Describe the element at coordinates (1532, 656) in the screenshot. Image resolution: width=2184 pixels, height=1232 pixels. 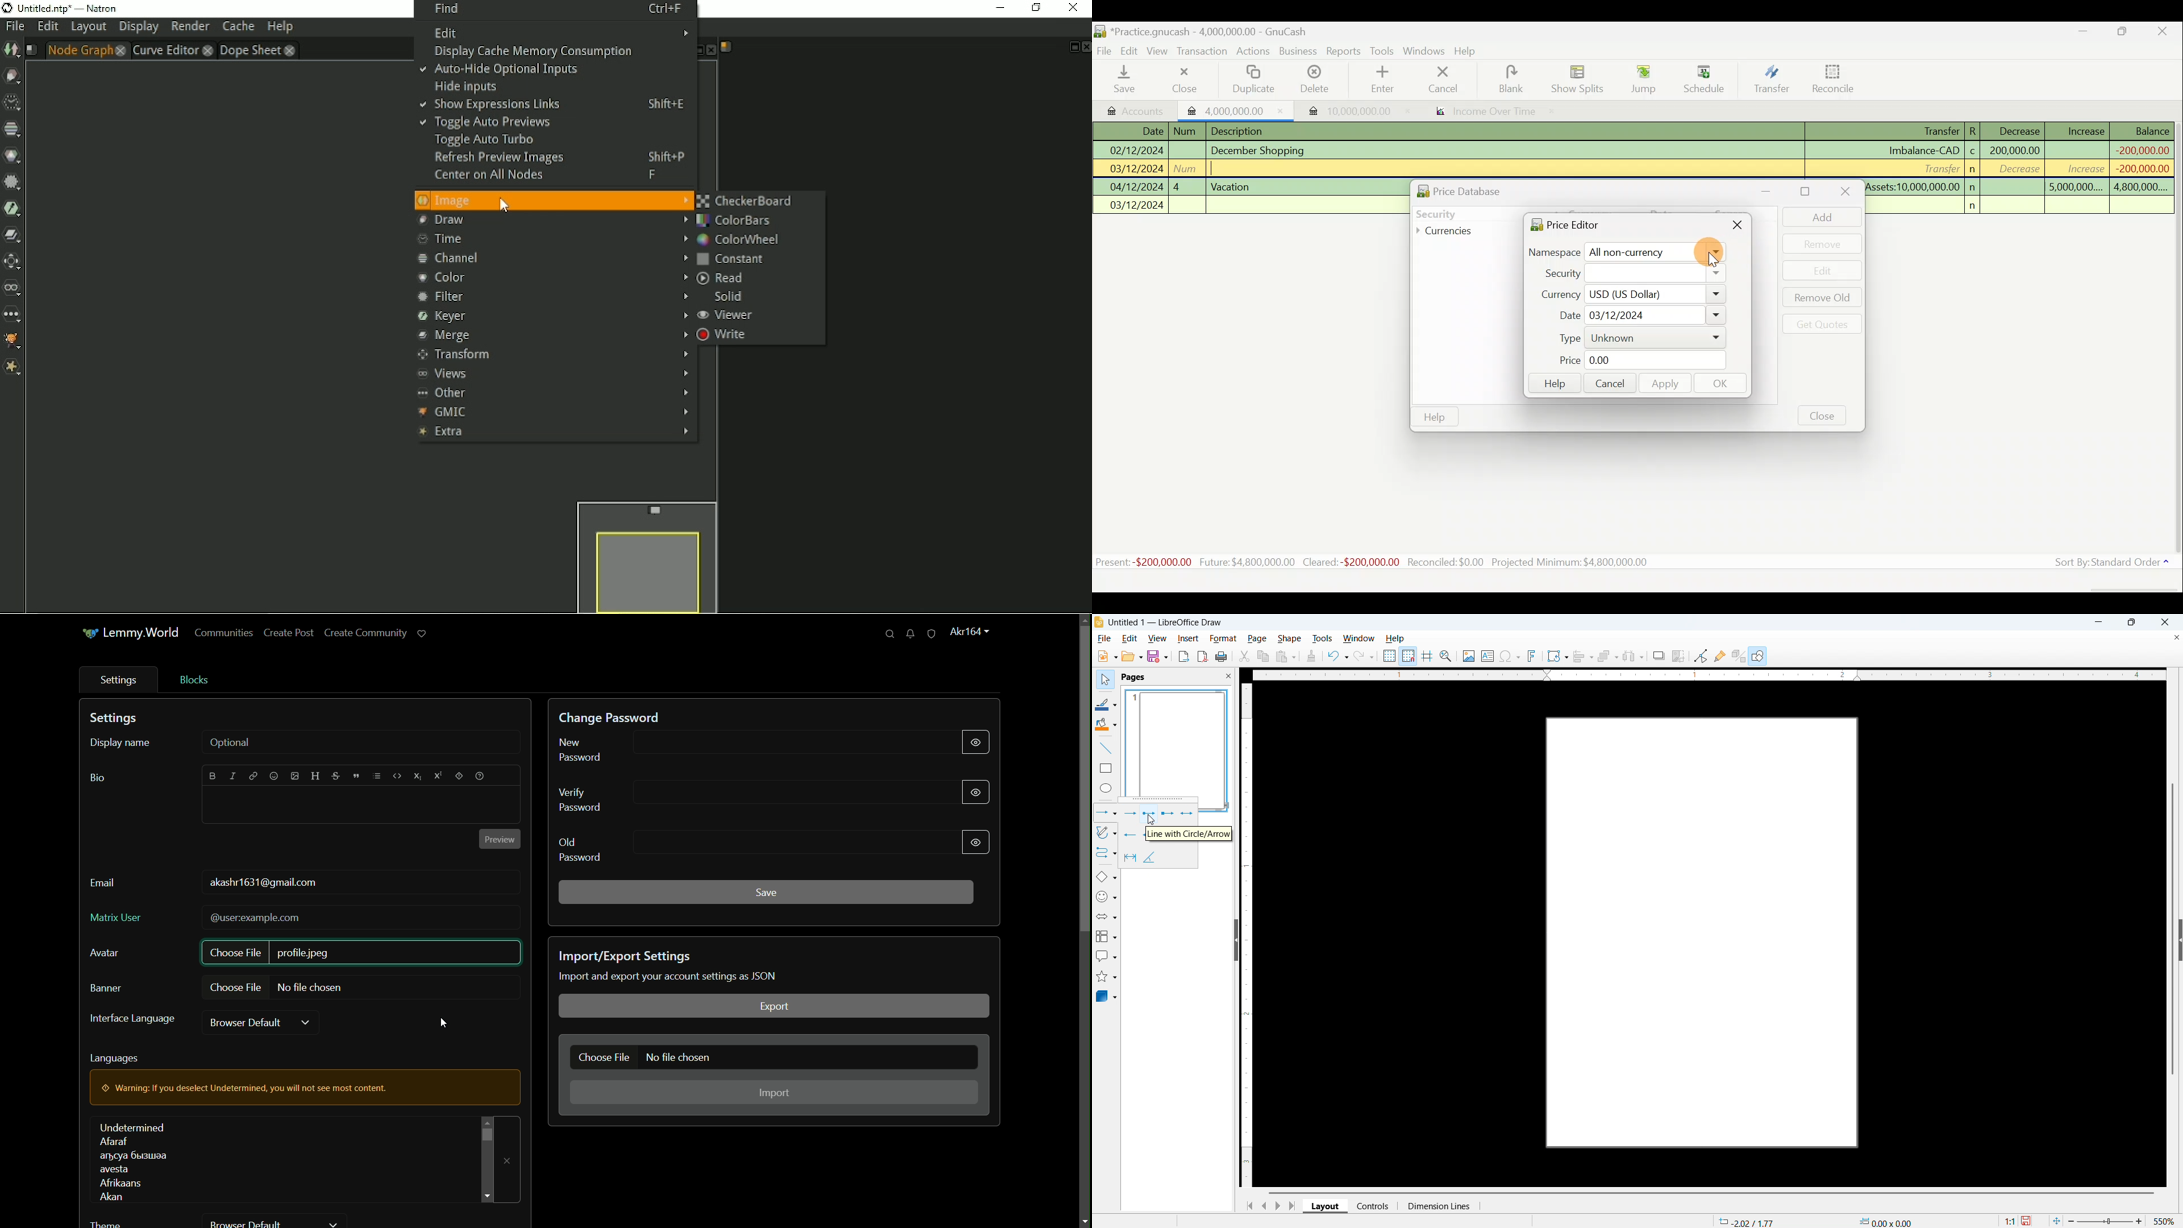
I see `Insert font work text ` at that location.